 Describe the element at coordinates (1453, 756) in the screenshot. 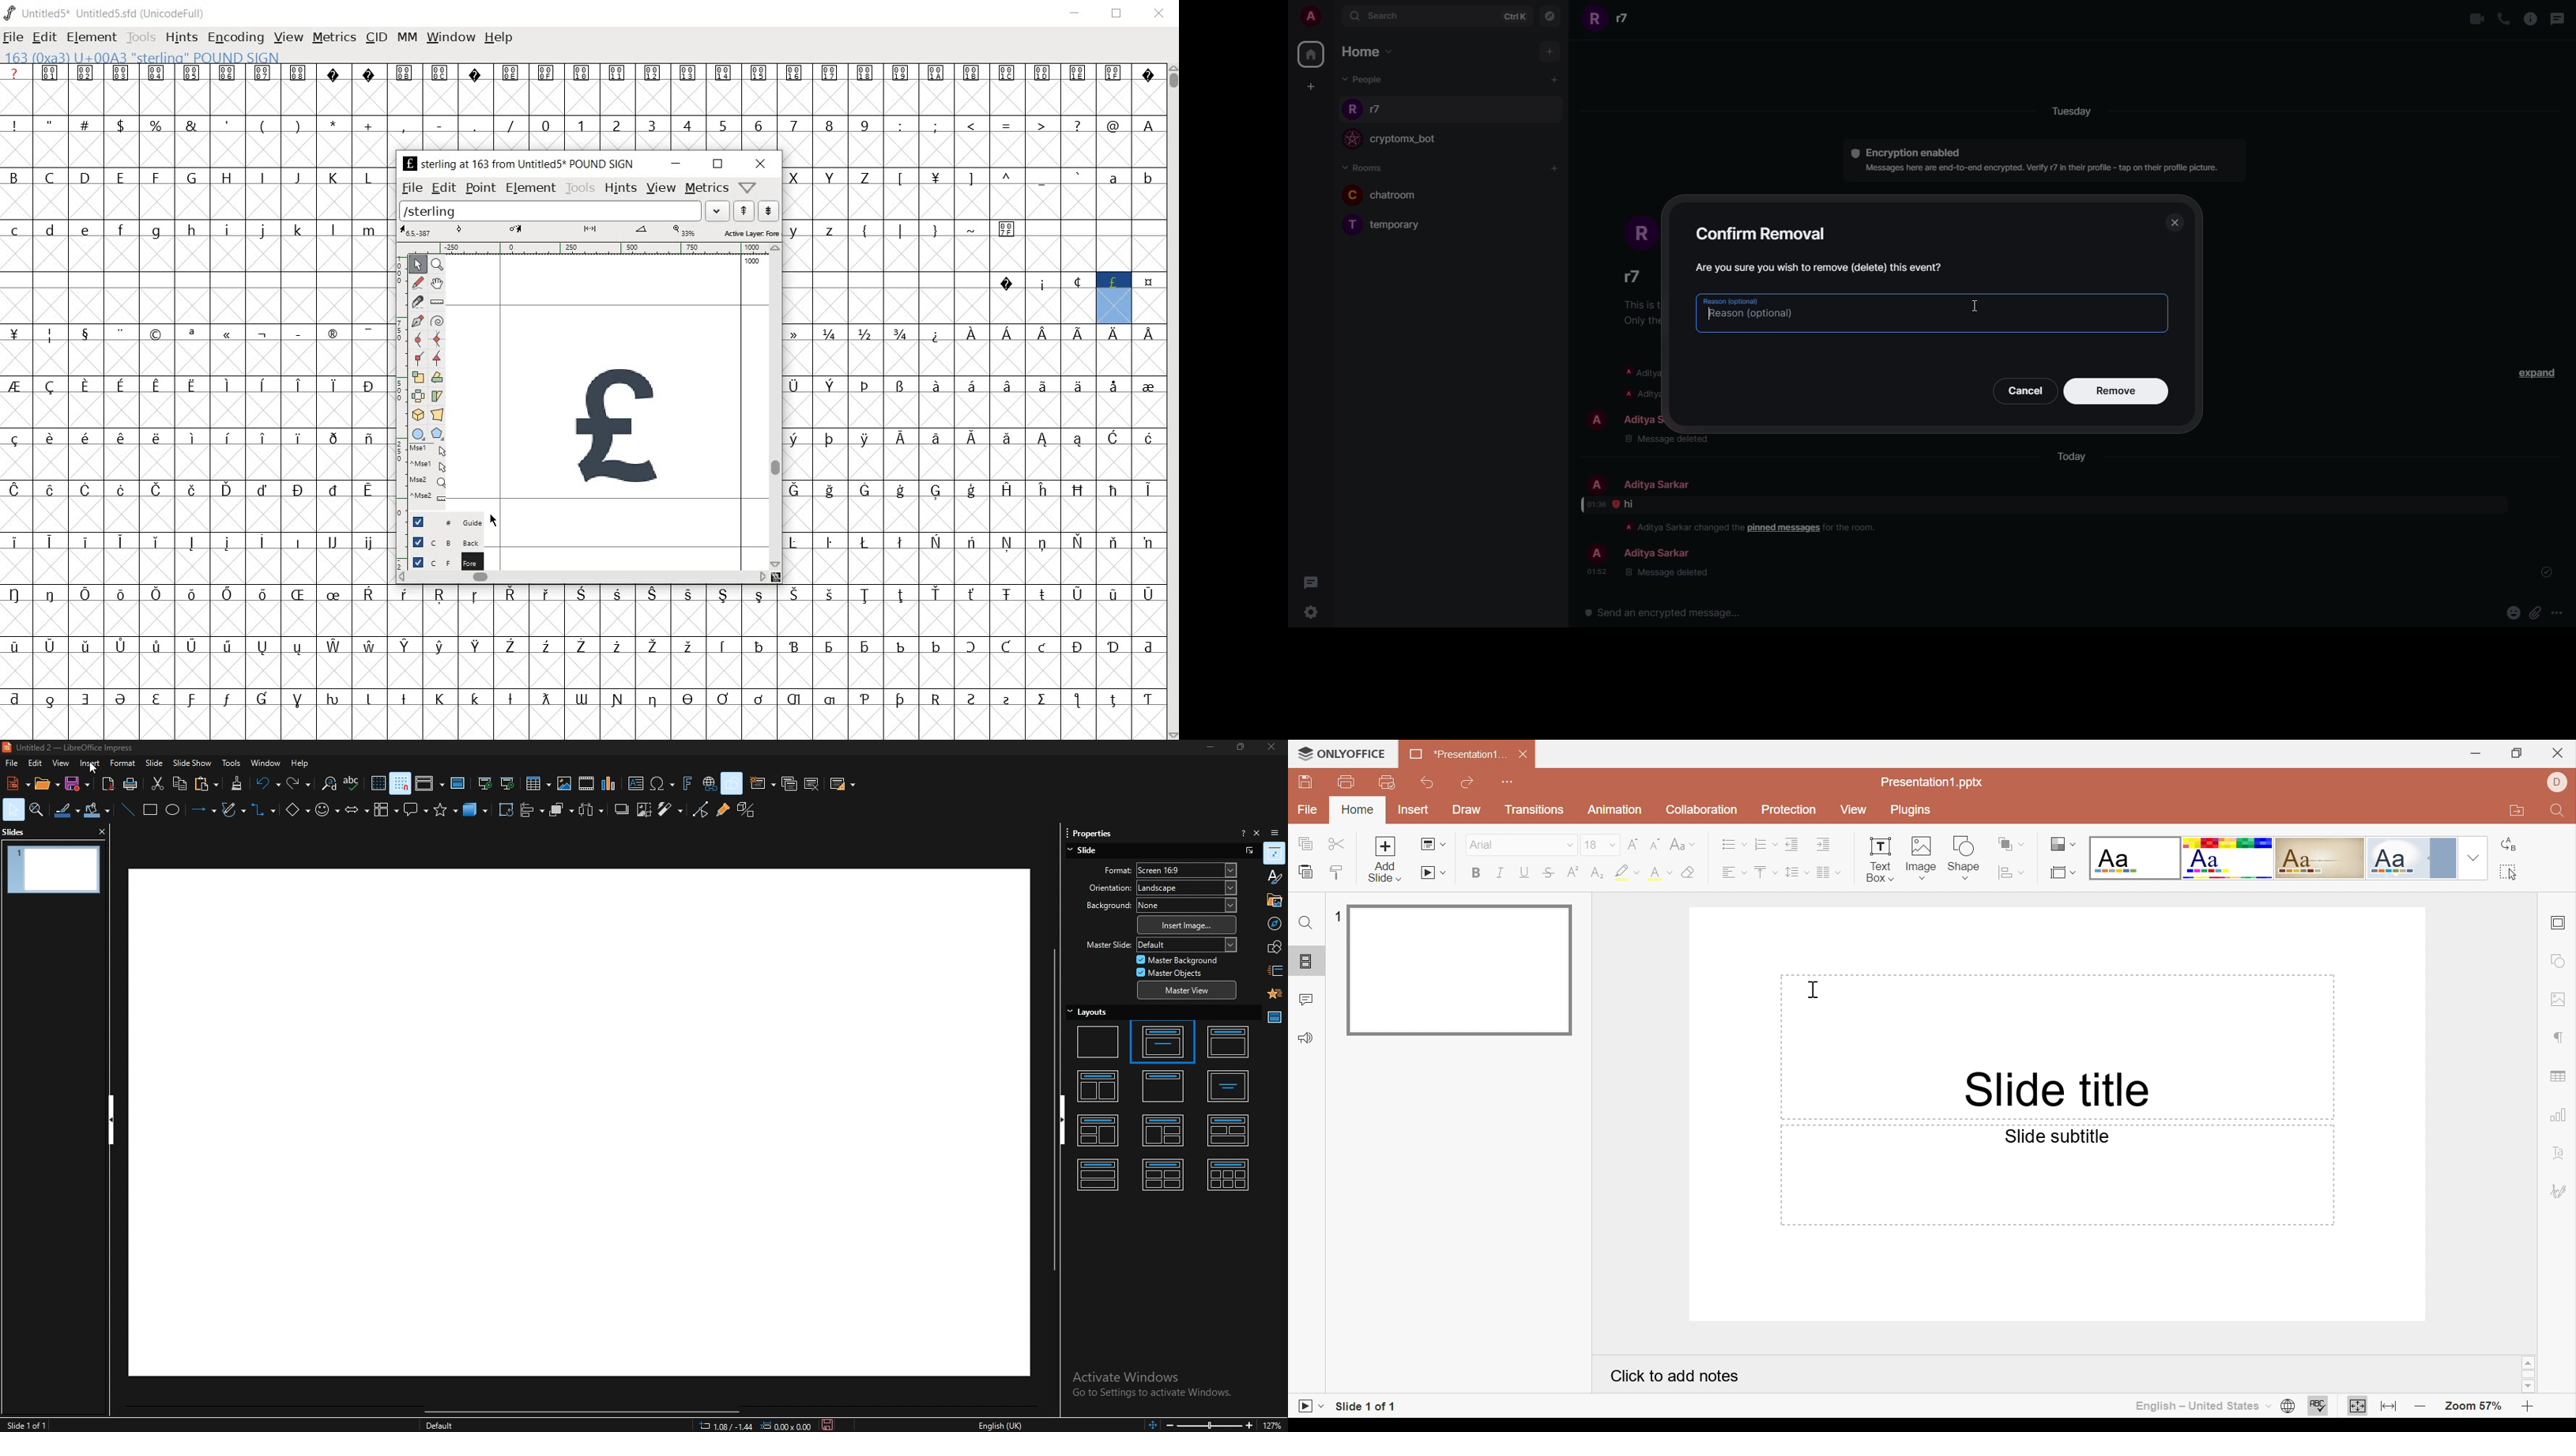

I see `Presentation1` at that location.